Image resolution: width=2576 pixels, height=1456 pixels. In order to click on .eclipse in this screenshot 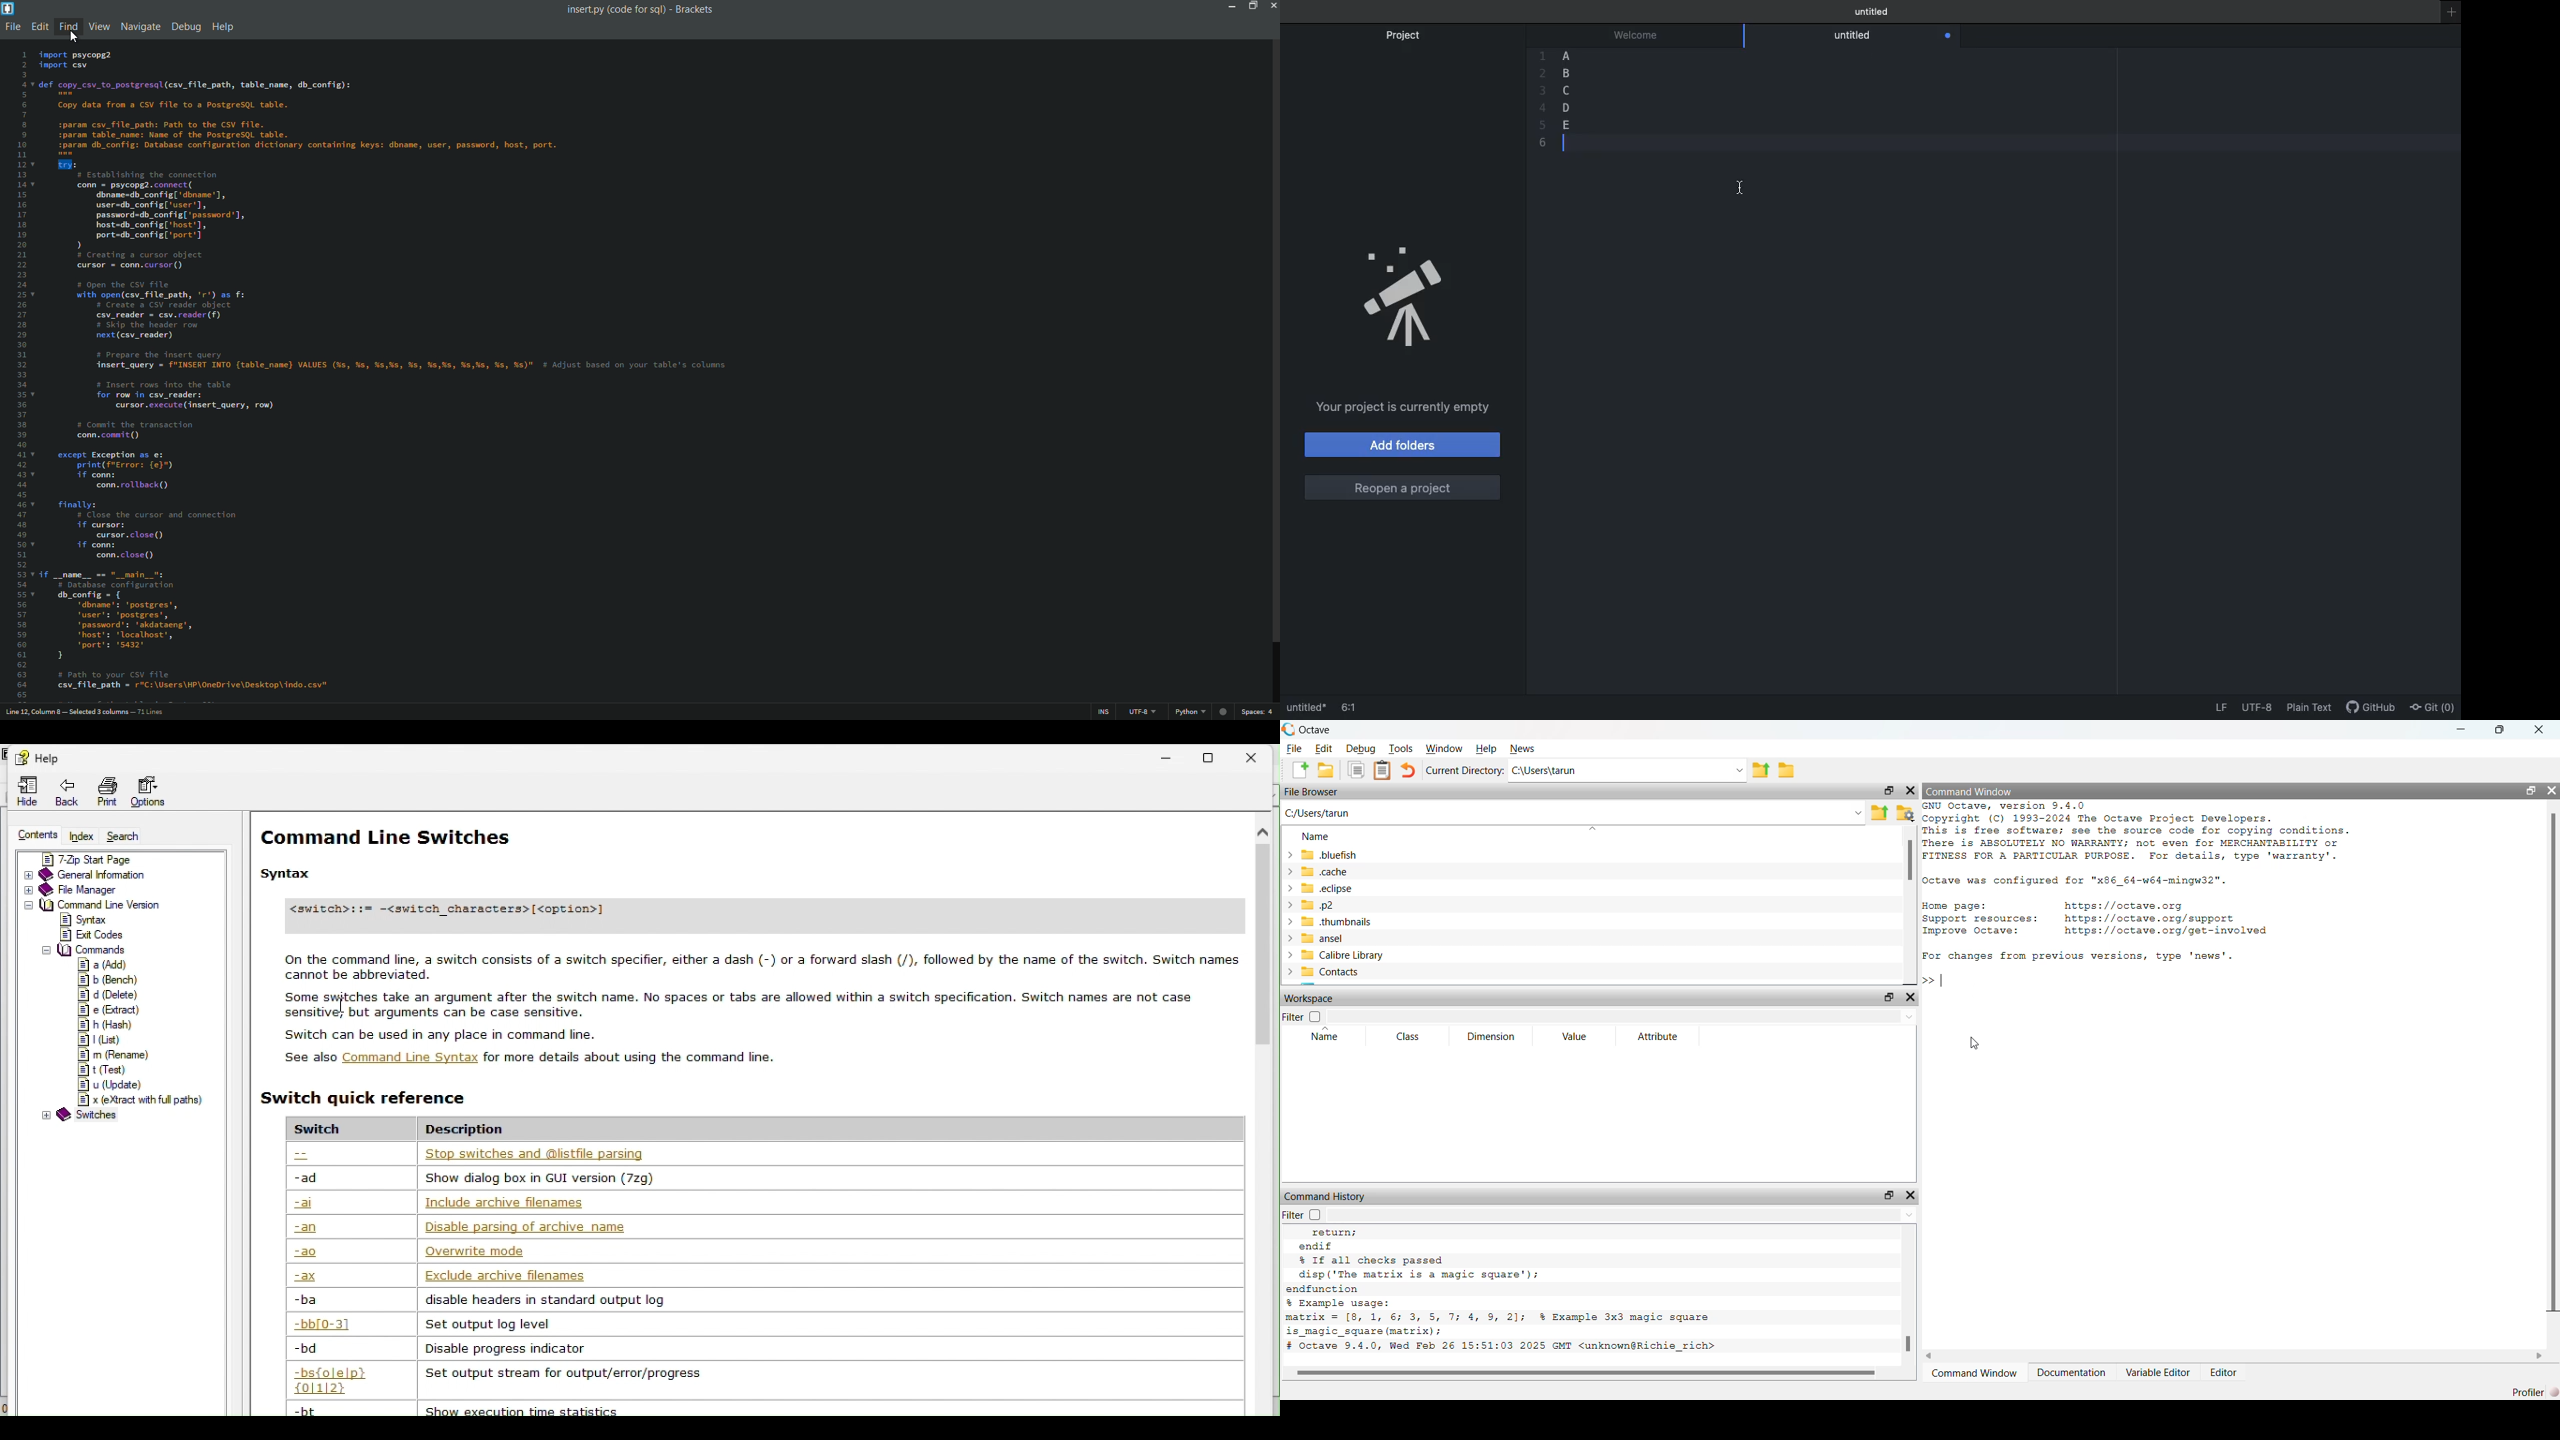, I will do `click(1319, 887)`.